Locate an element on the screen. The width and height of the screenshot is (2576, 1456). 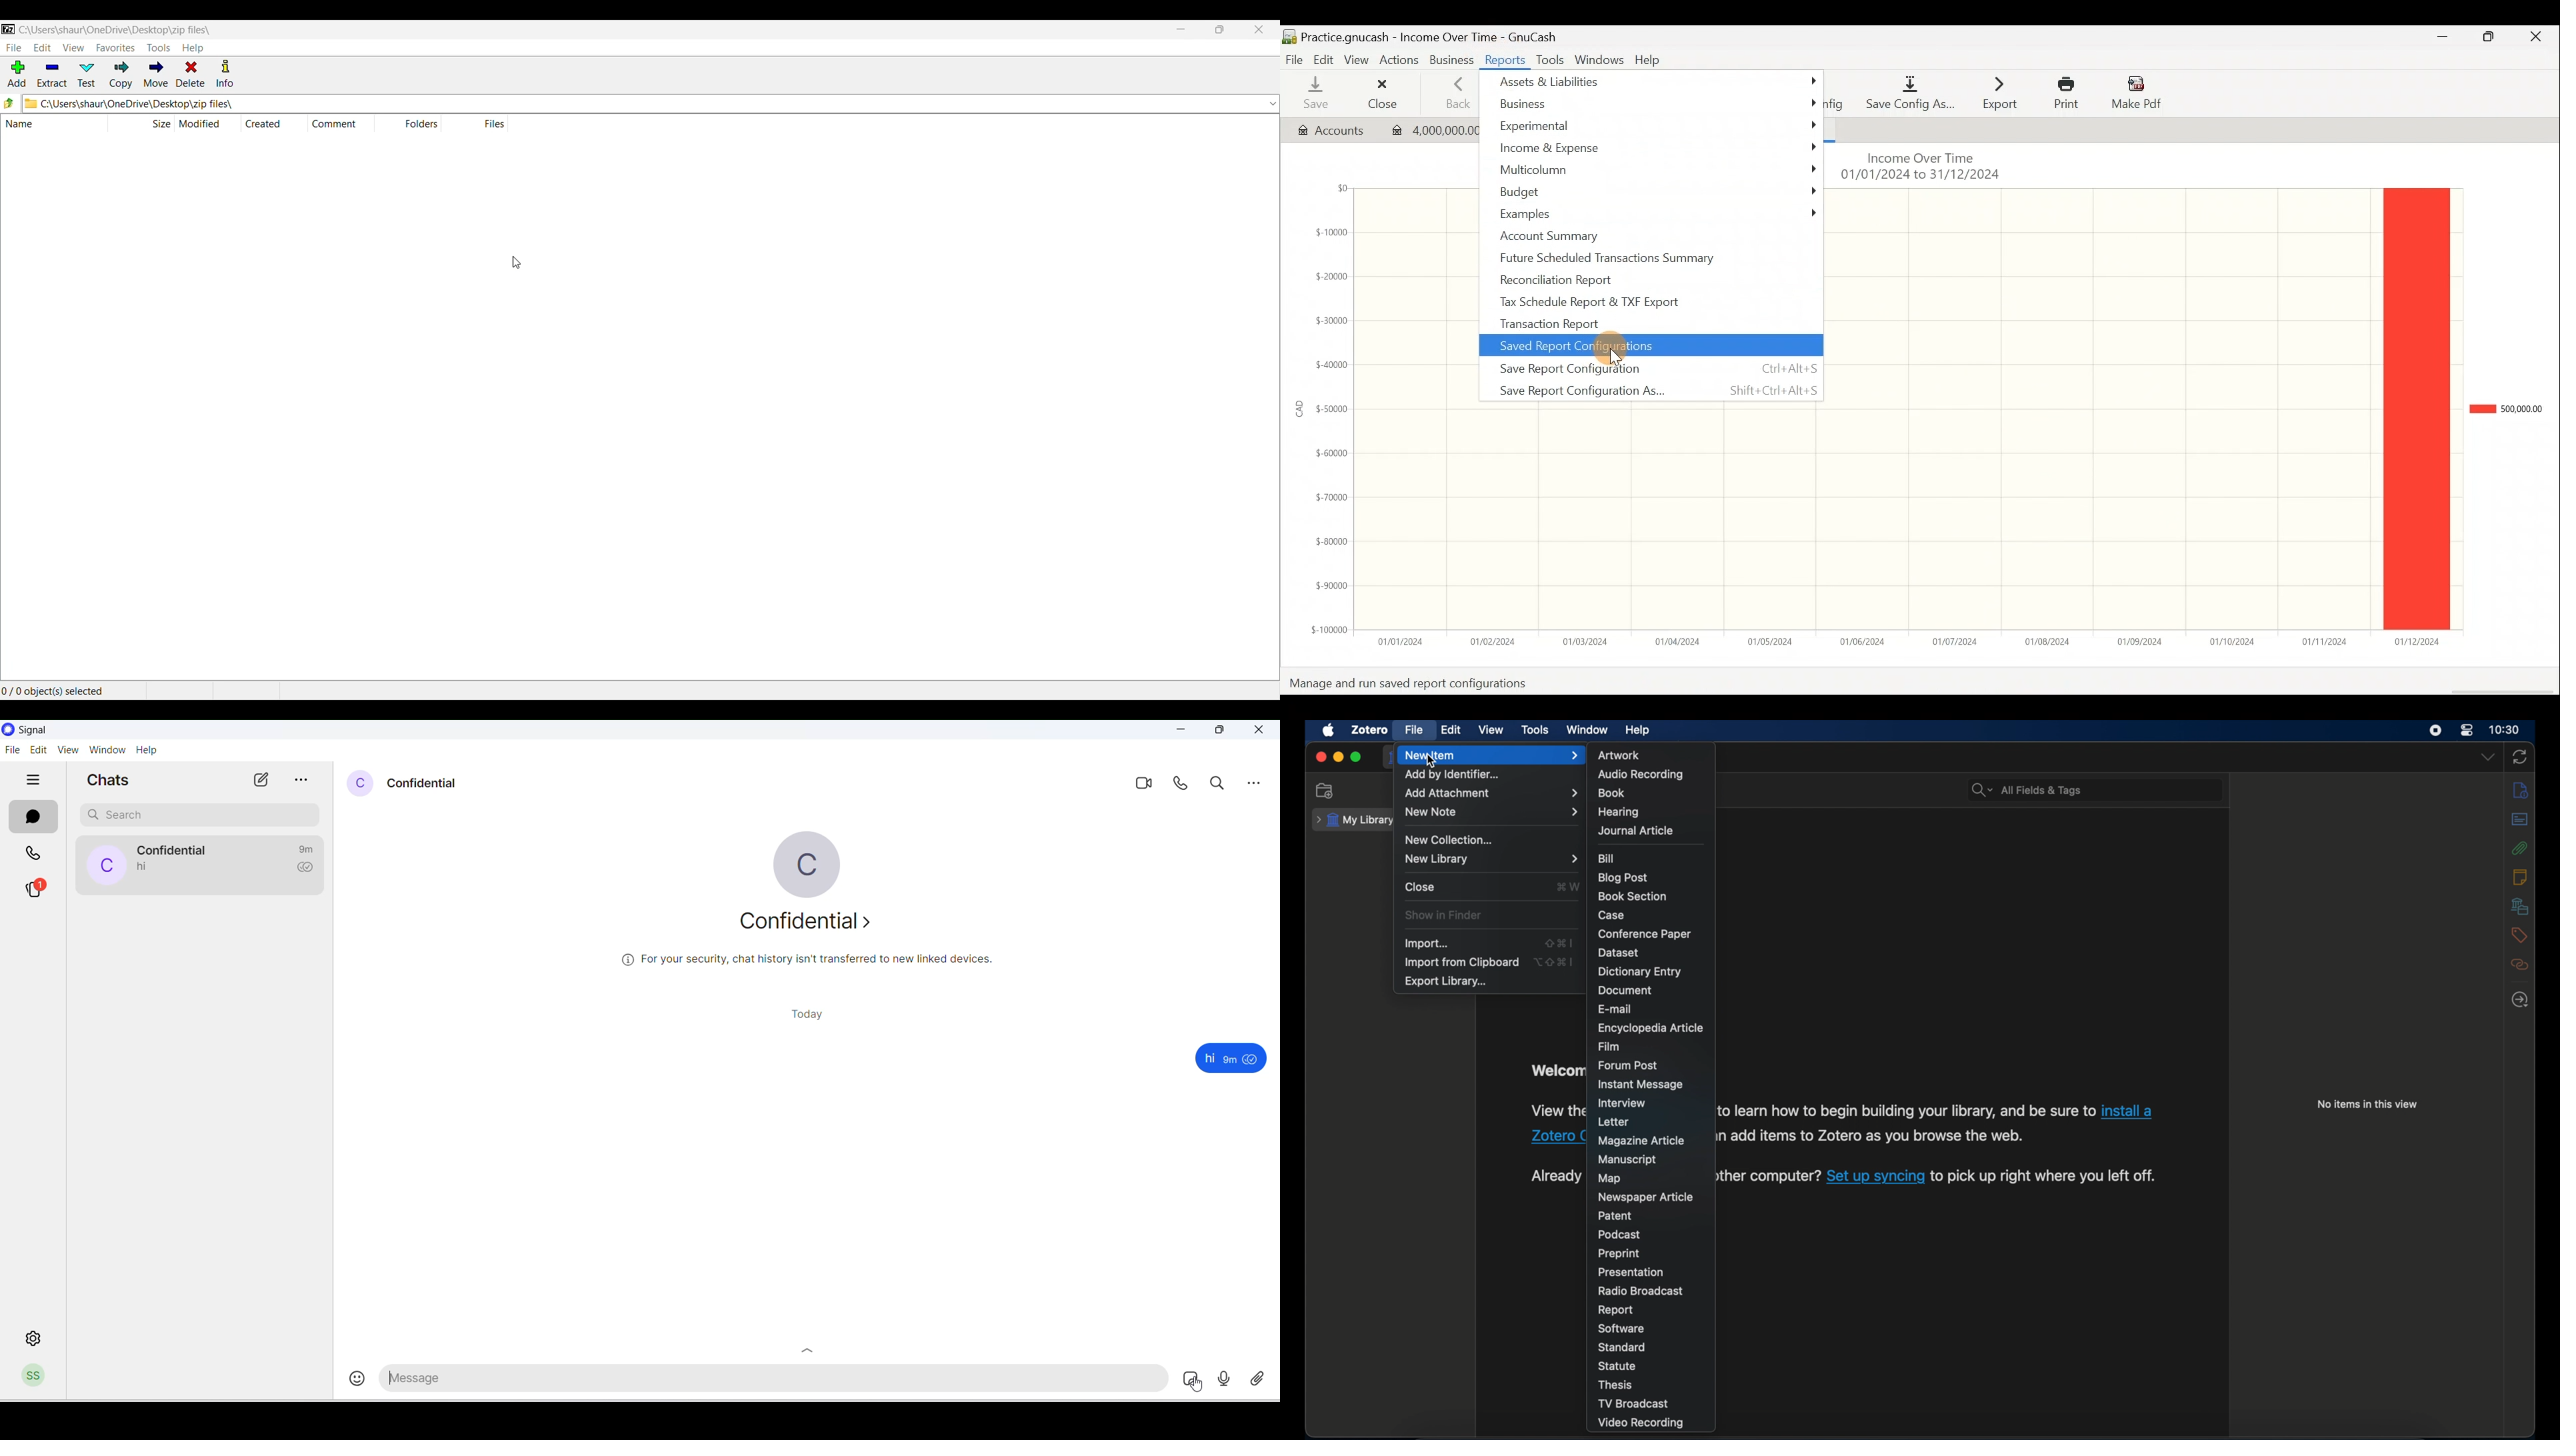
Chart legend is located at coordinates (2505, 409).